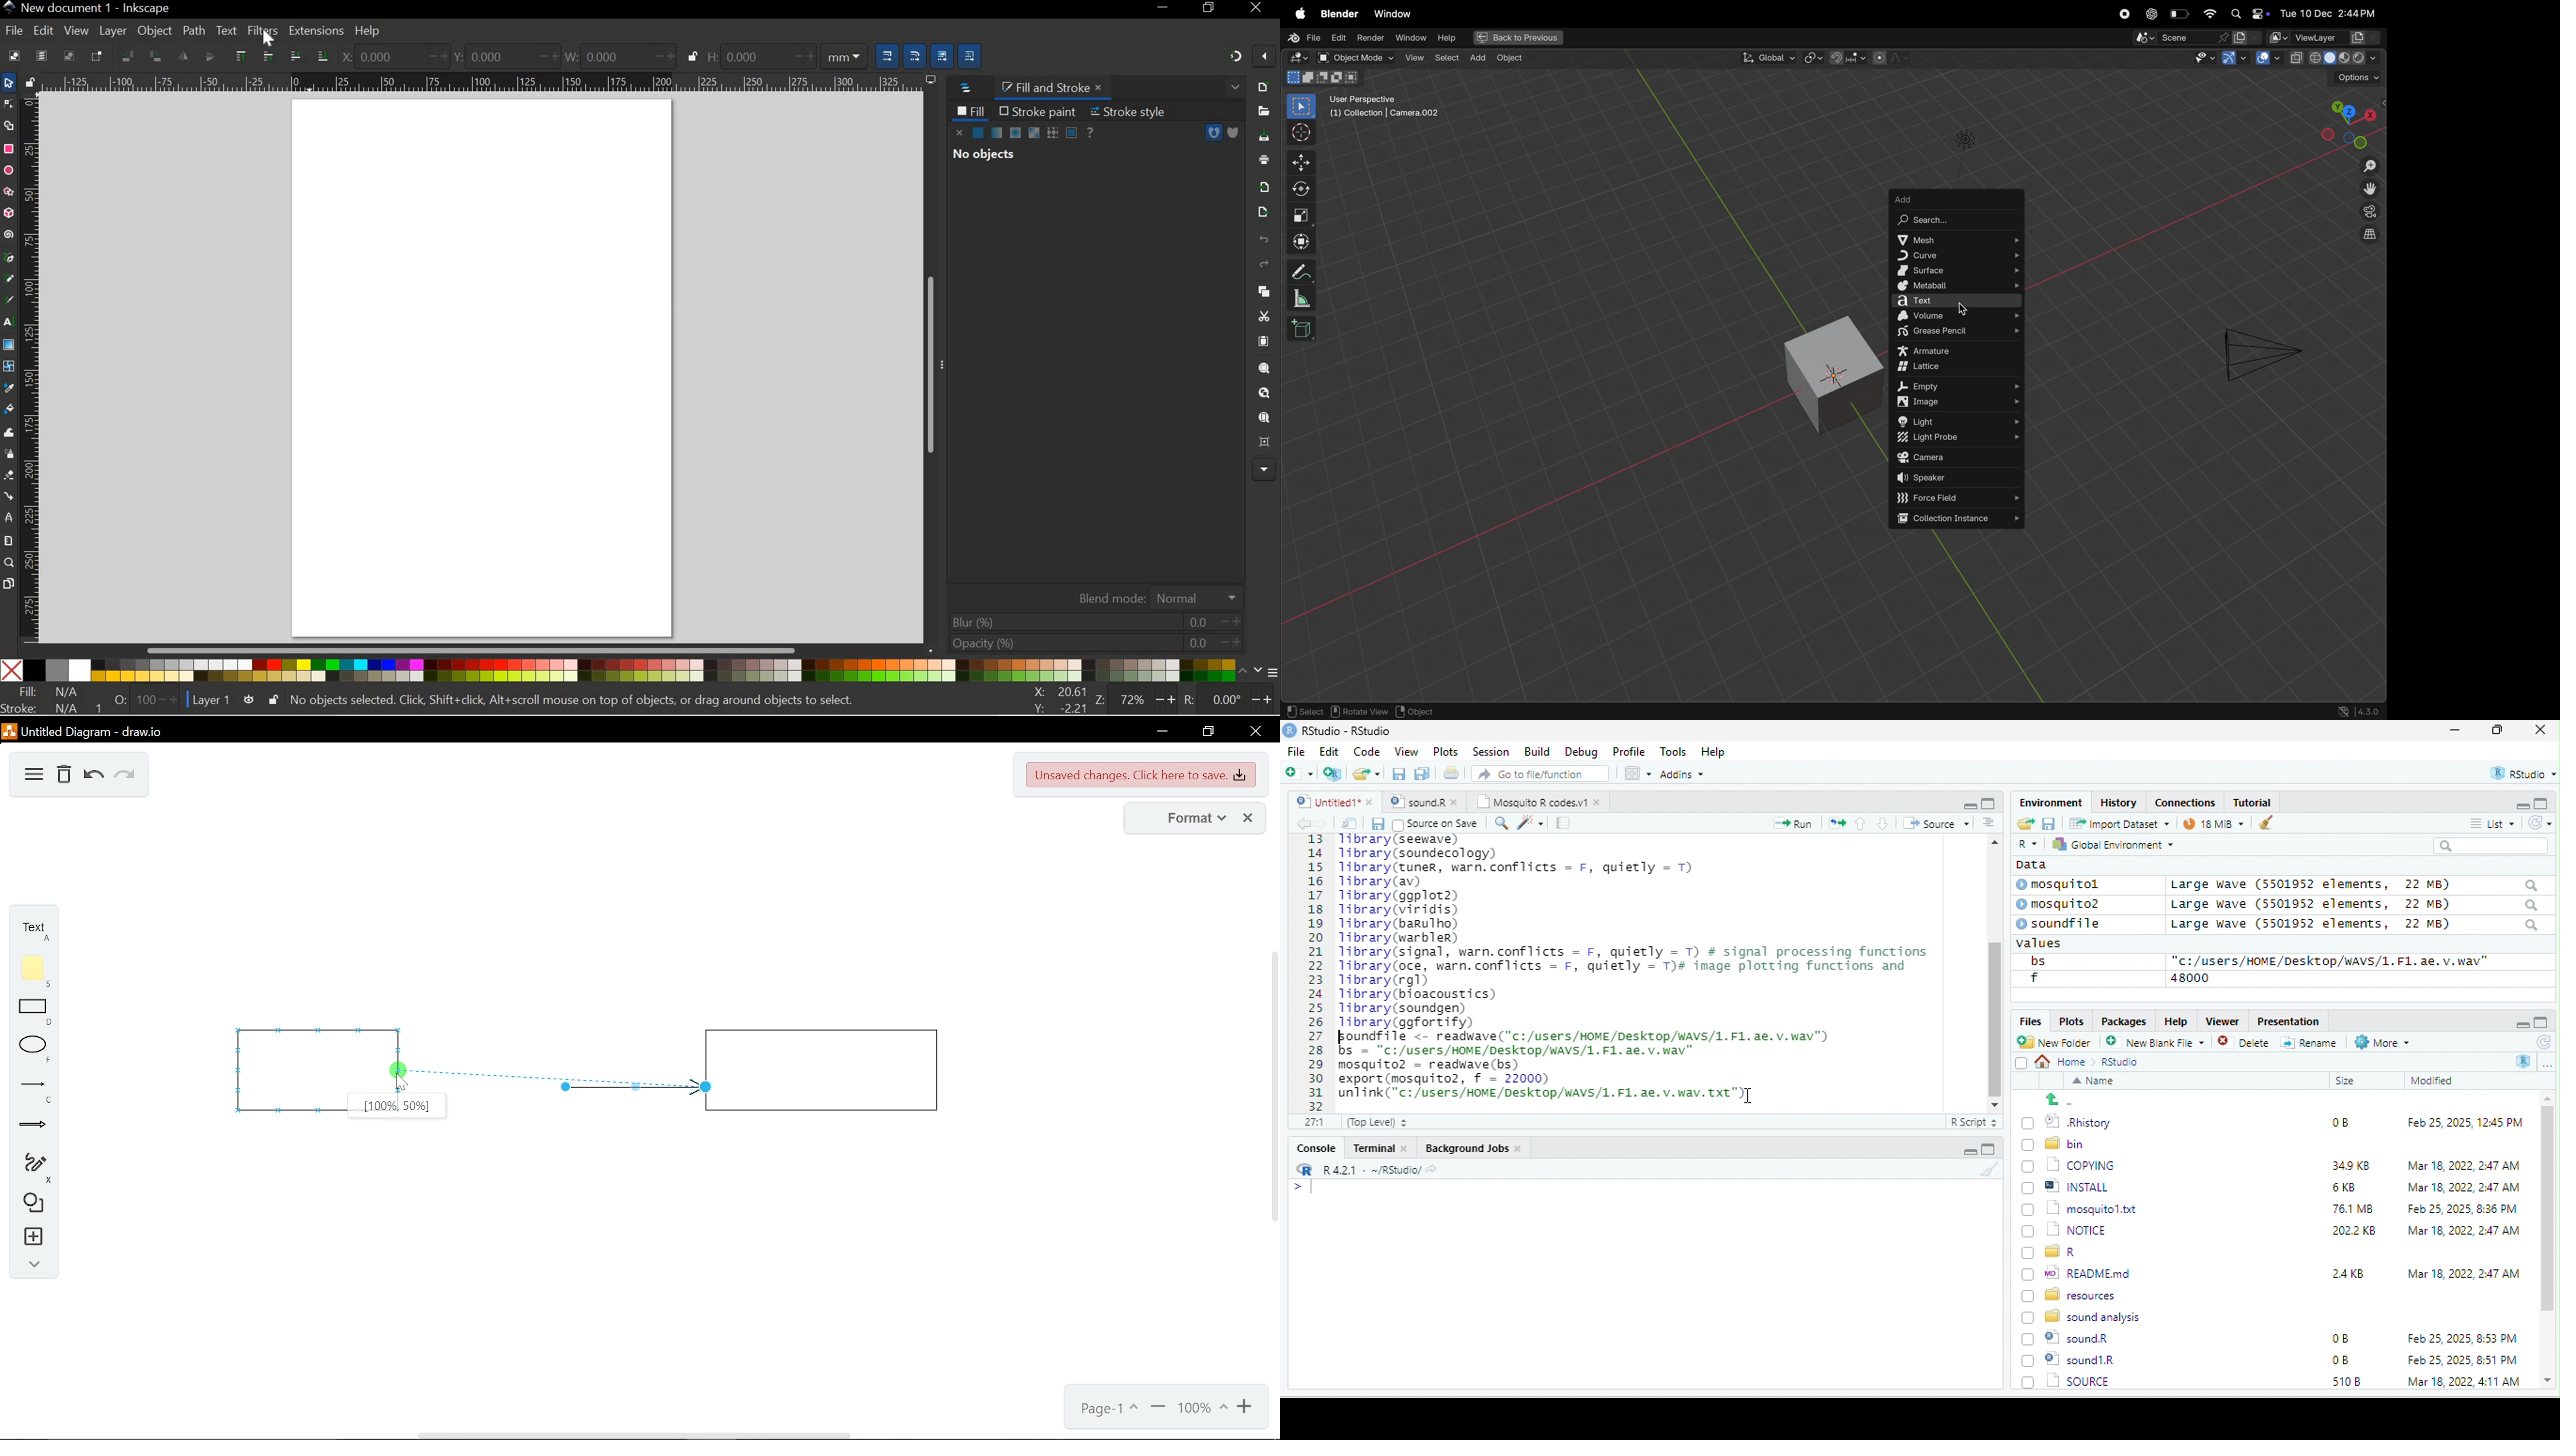 Image resolution: width=2576 pixels, height=1456 pixels. Describe the element at coordinates (2310, 1042) in the screenshot. I see `=] Rename` at that location.